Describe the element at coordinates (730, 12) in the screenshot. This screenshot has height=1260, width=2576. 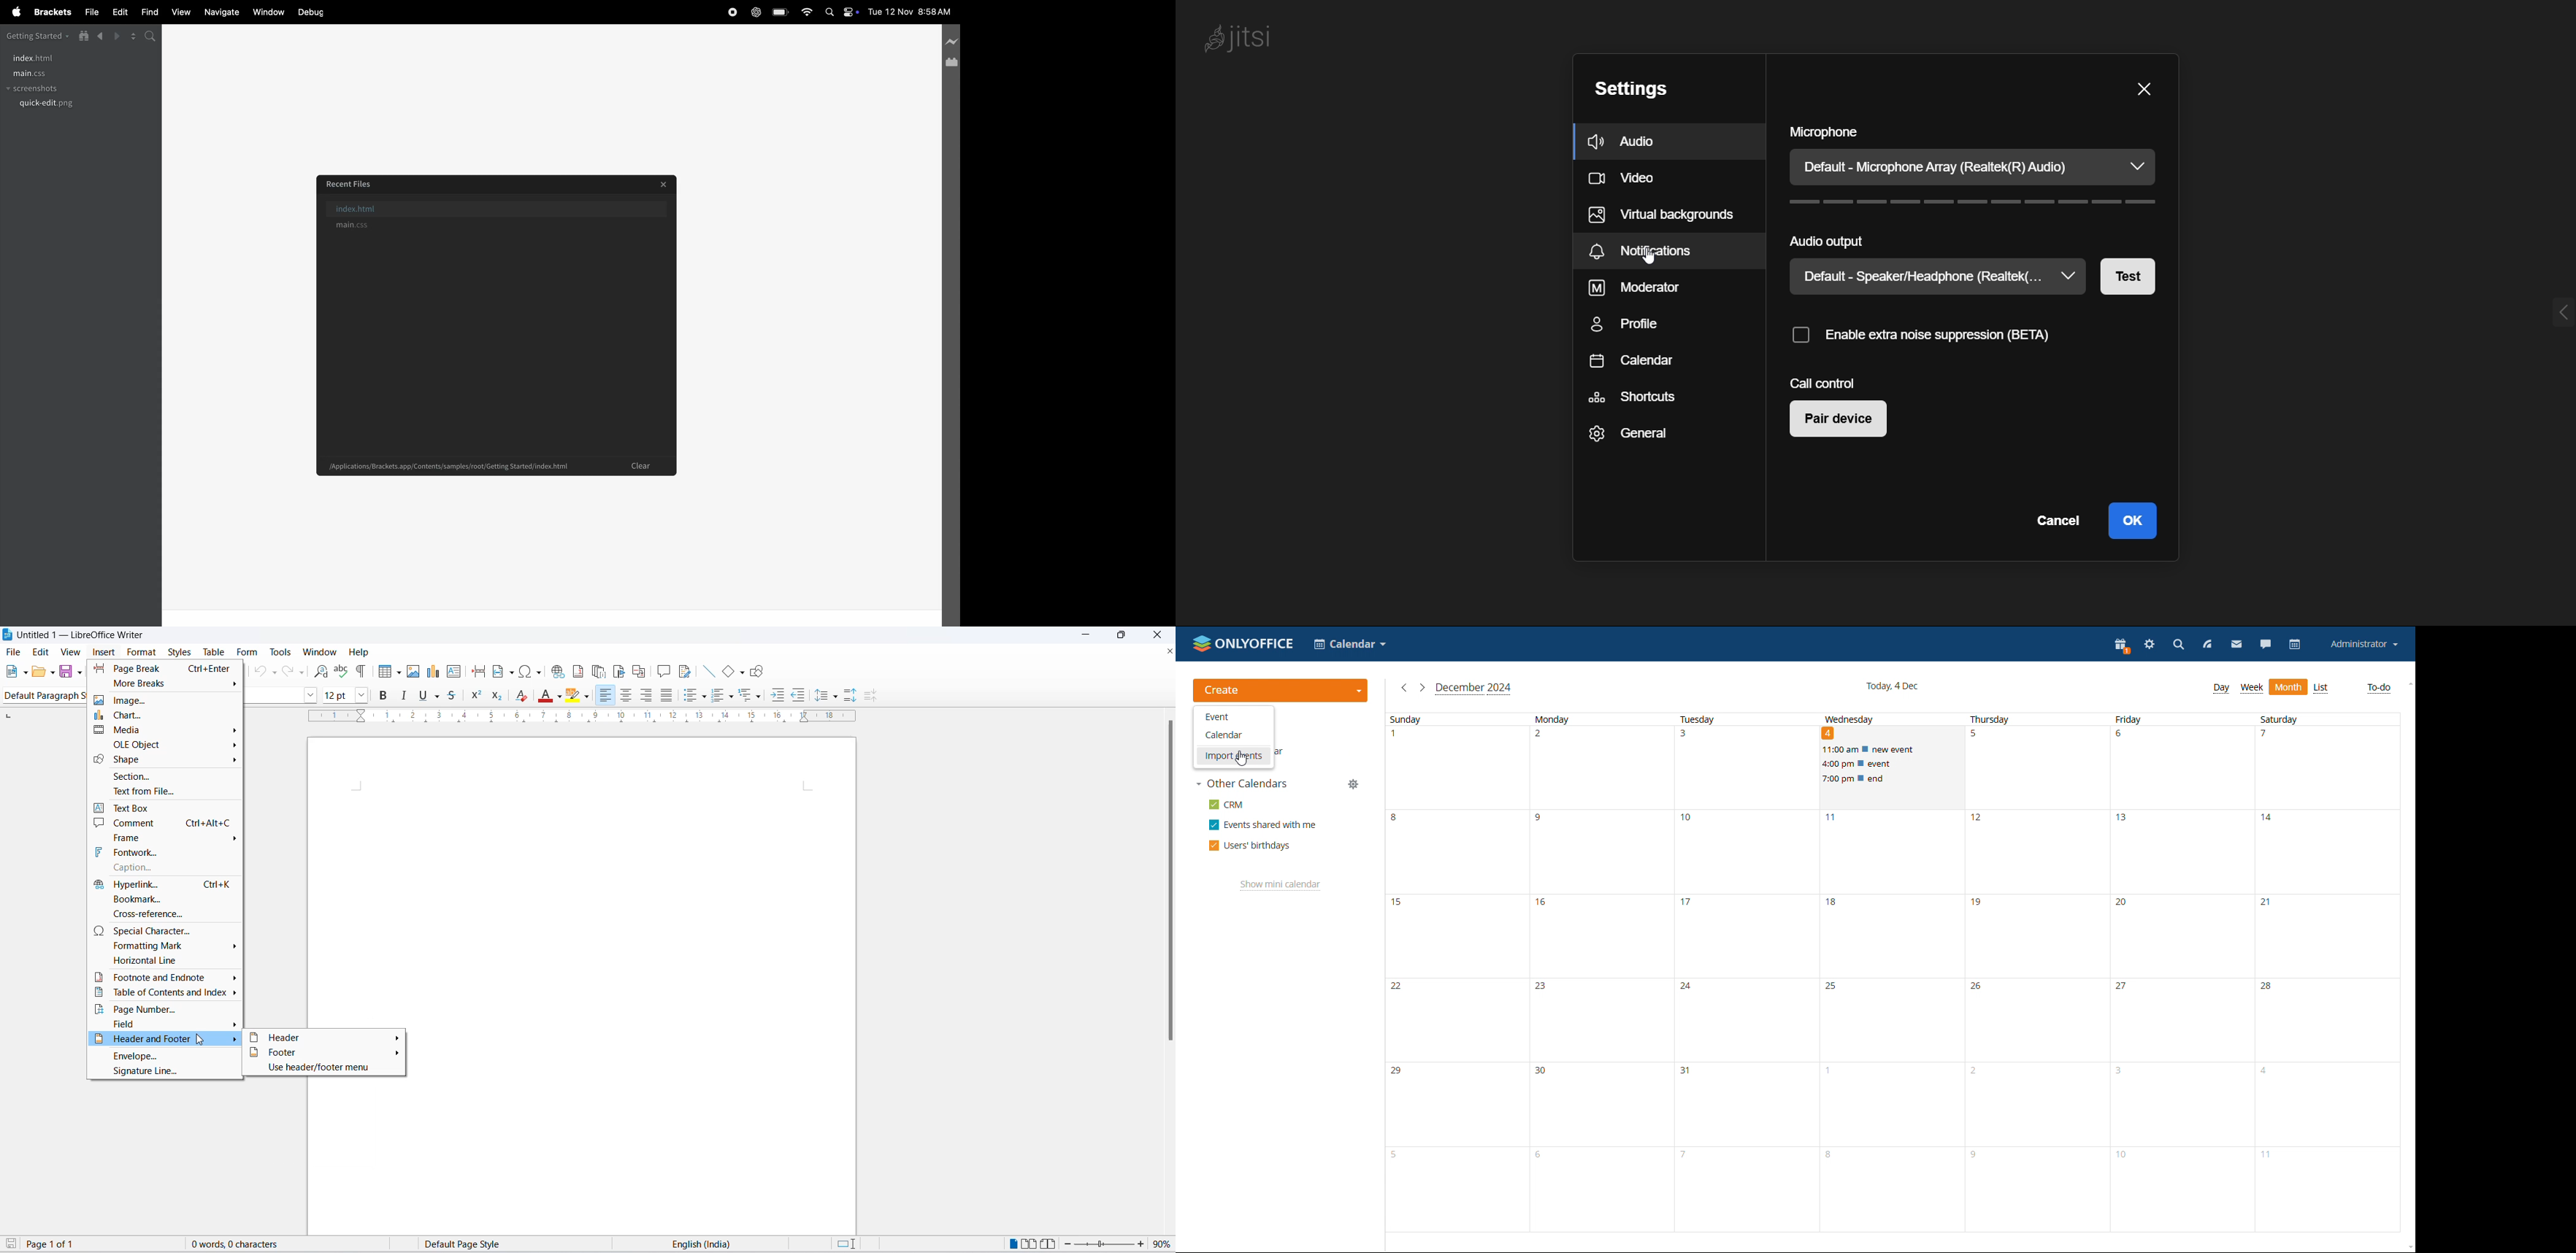
I see `record` at that location.